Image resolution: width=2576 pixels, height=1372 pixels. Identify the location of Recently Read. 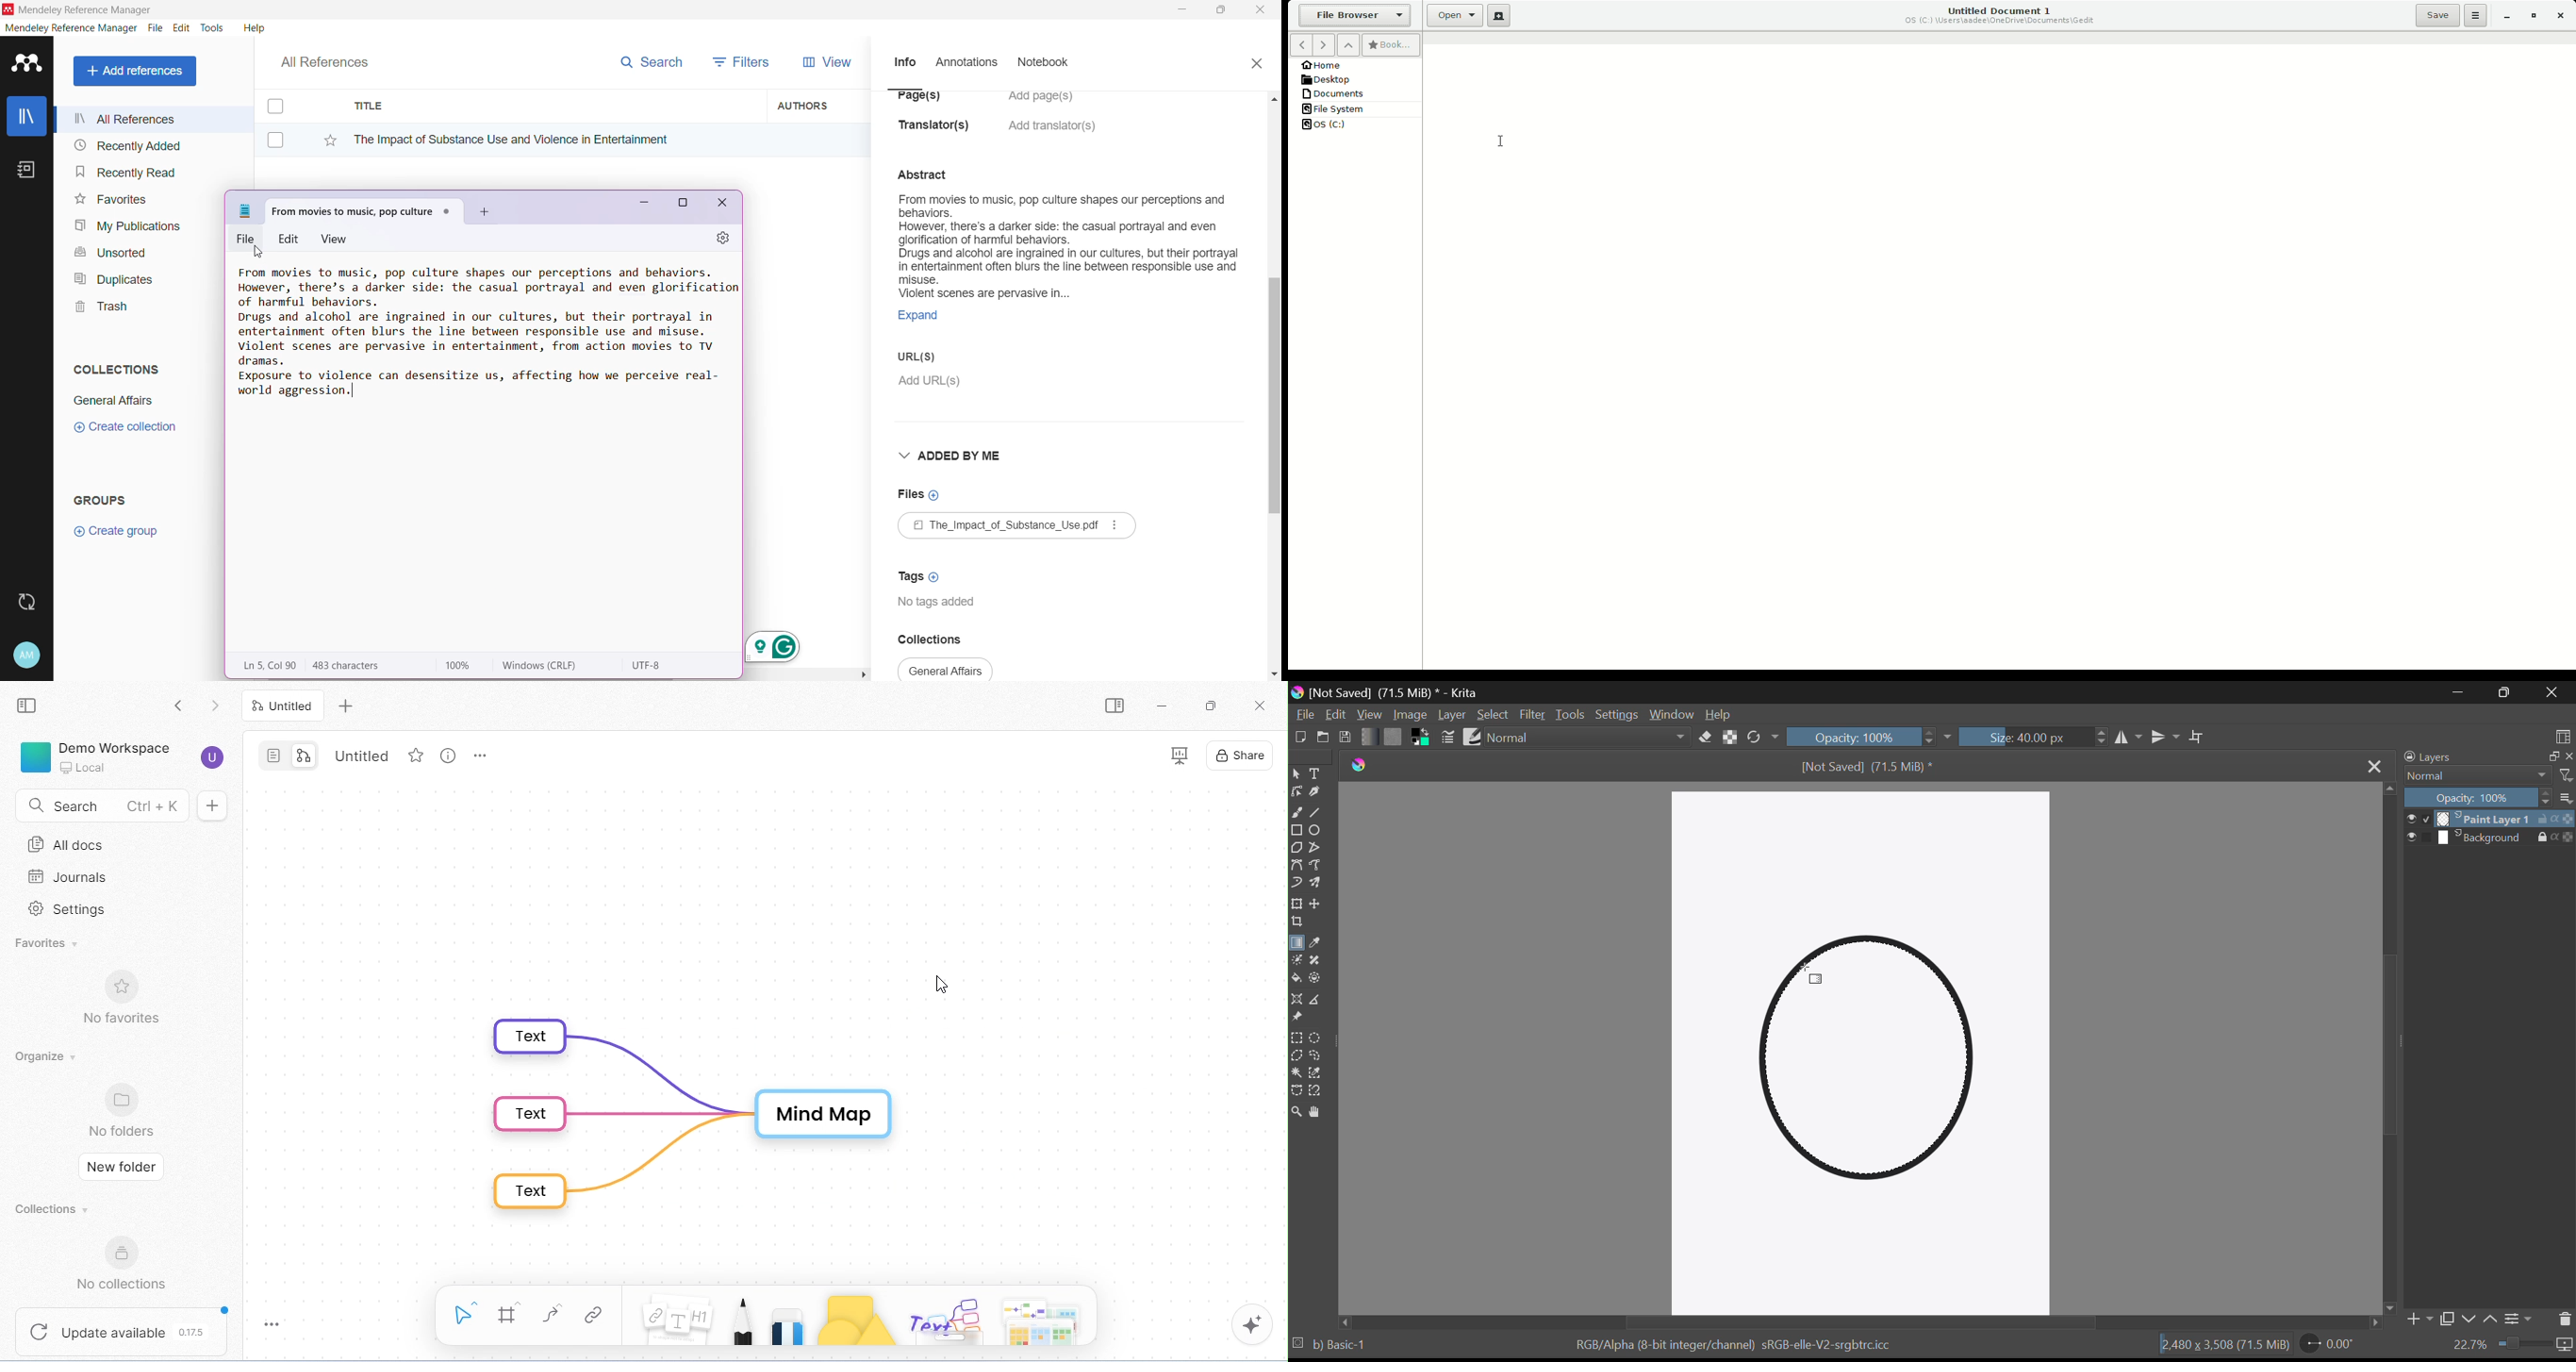
(125, 172).